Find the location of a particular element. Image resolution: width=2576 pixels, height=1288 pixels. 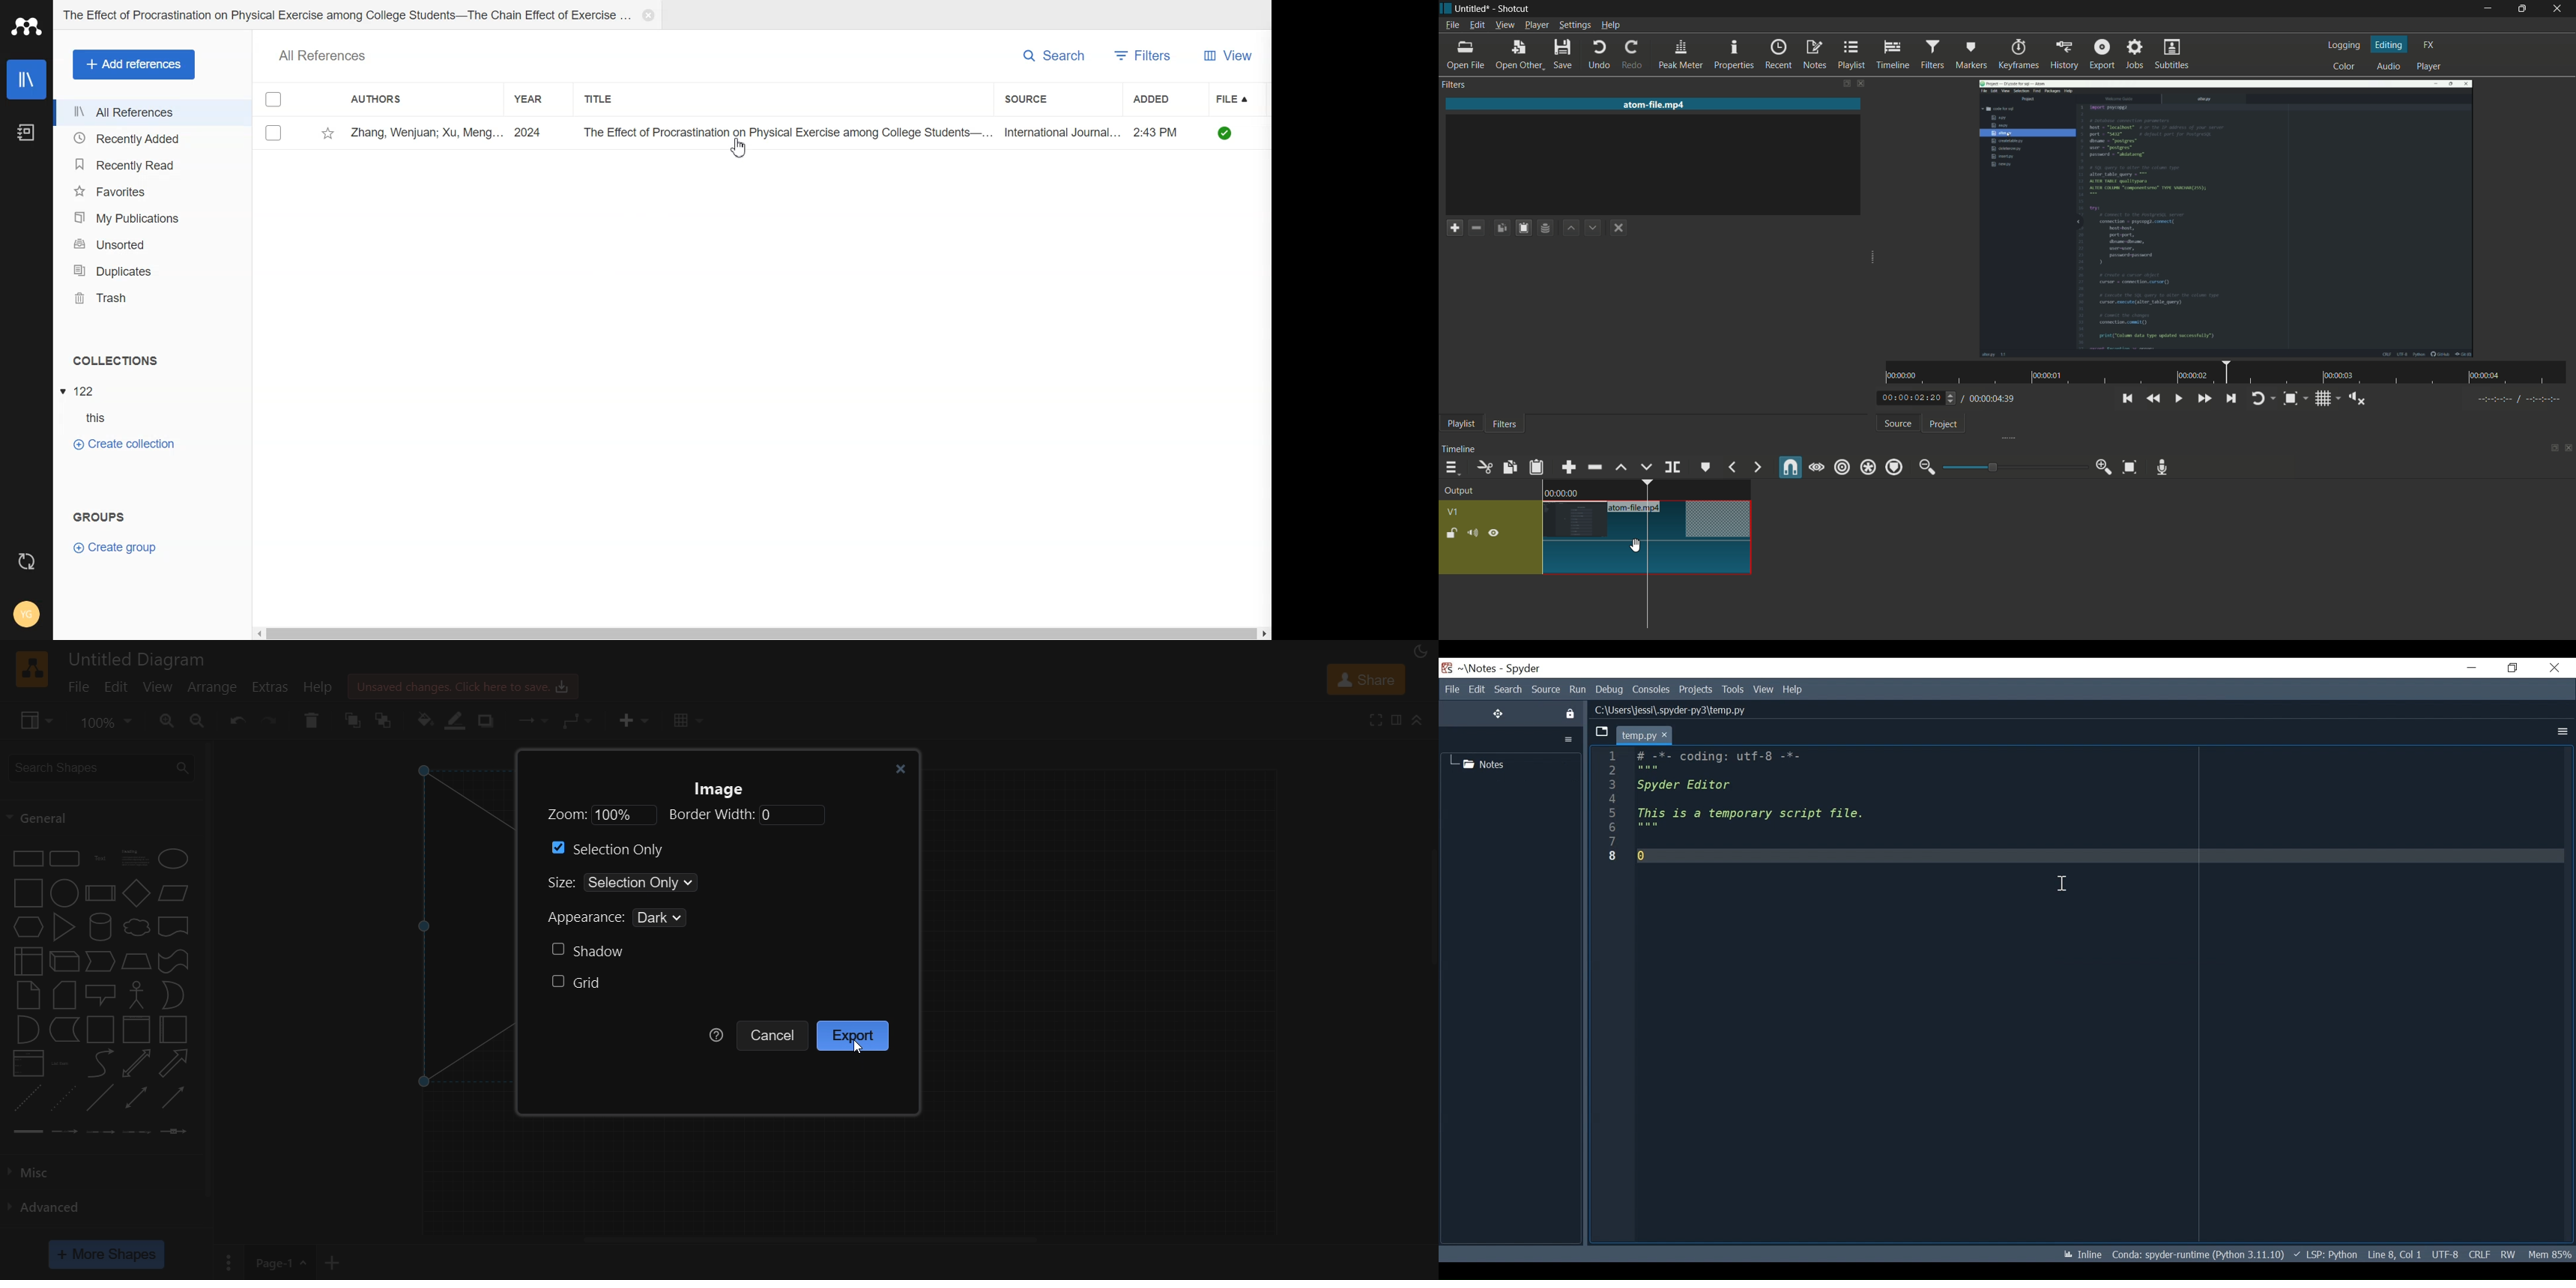

Year is located at coordinates (539, 98).